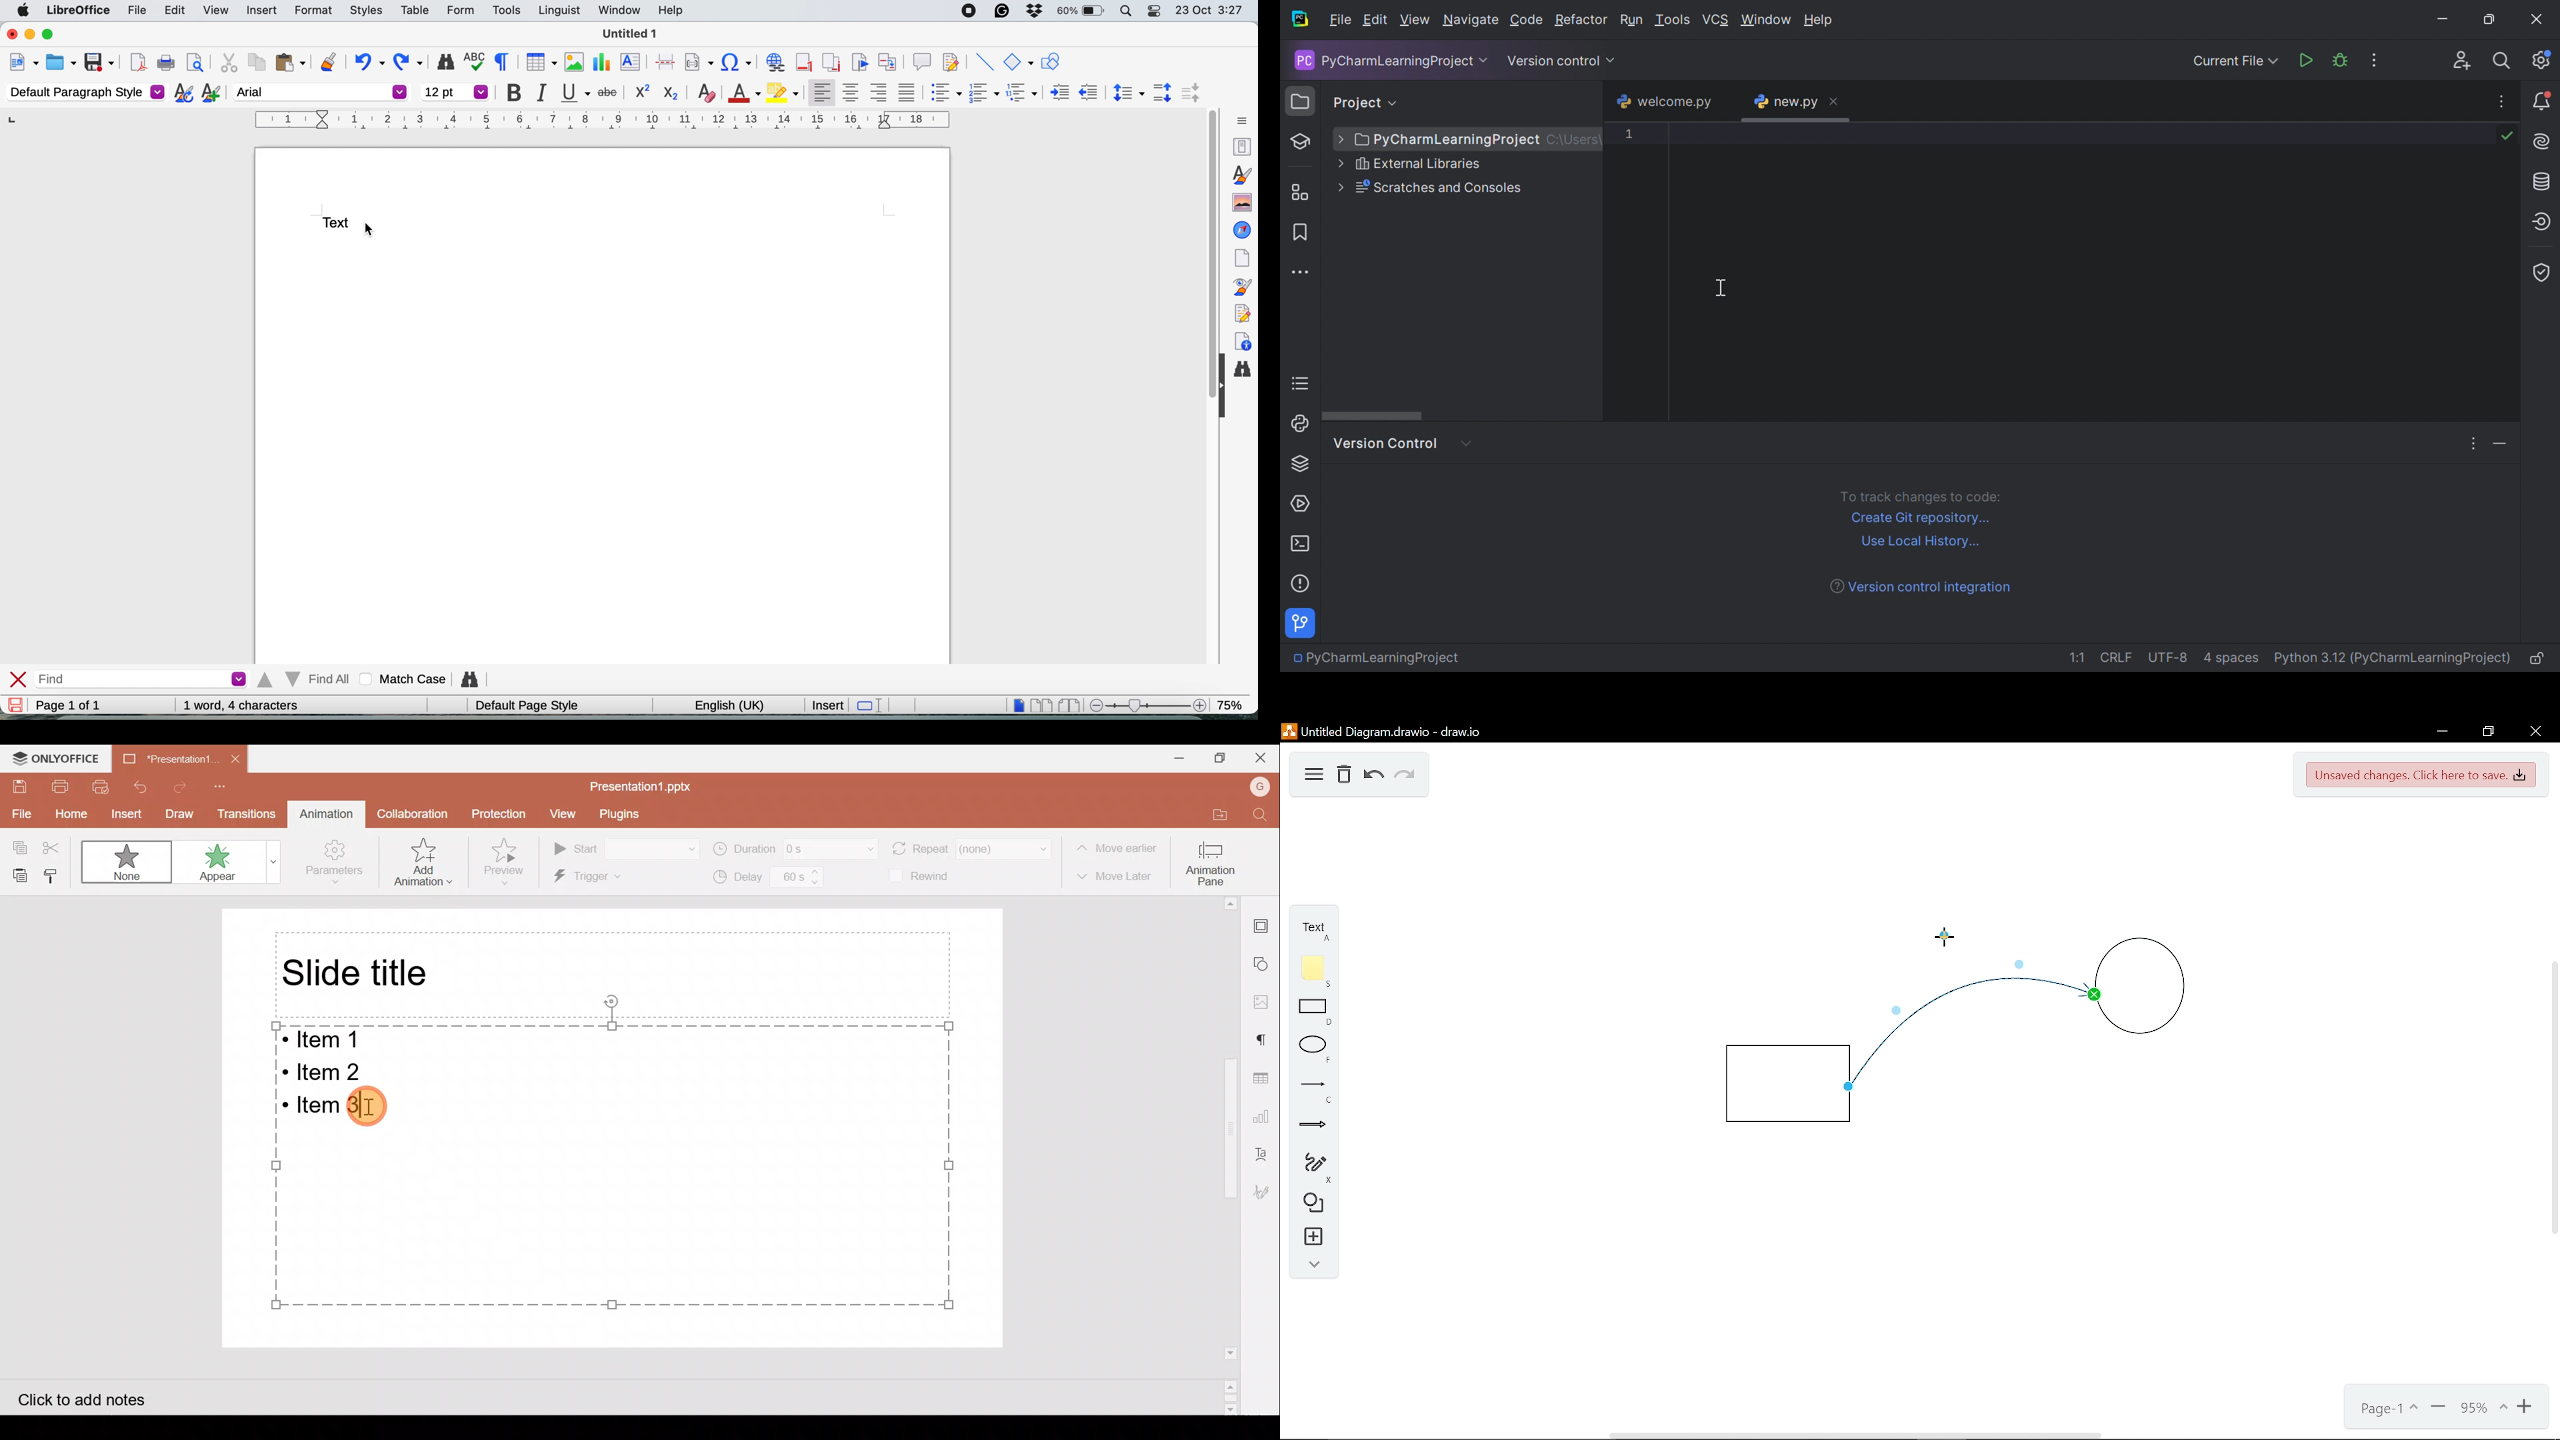  Describe the element at coordinates (614, 877) in the screenshot. I see `Trigger` at that location.